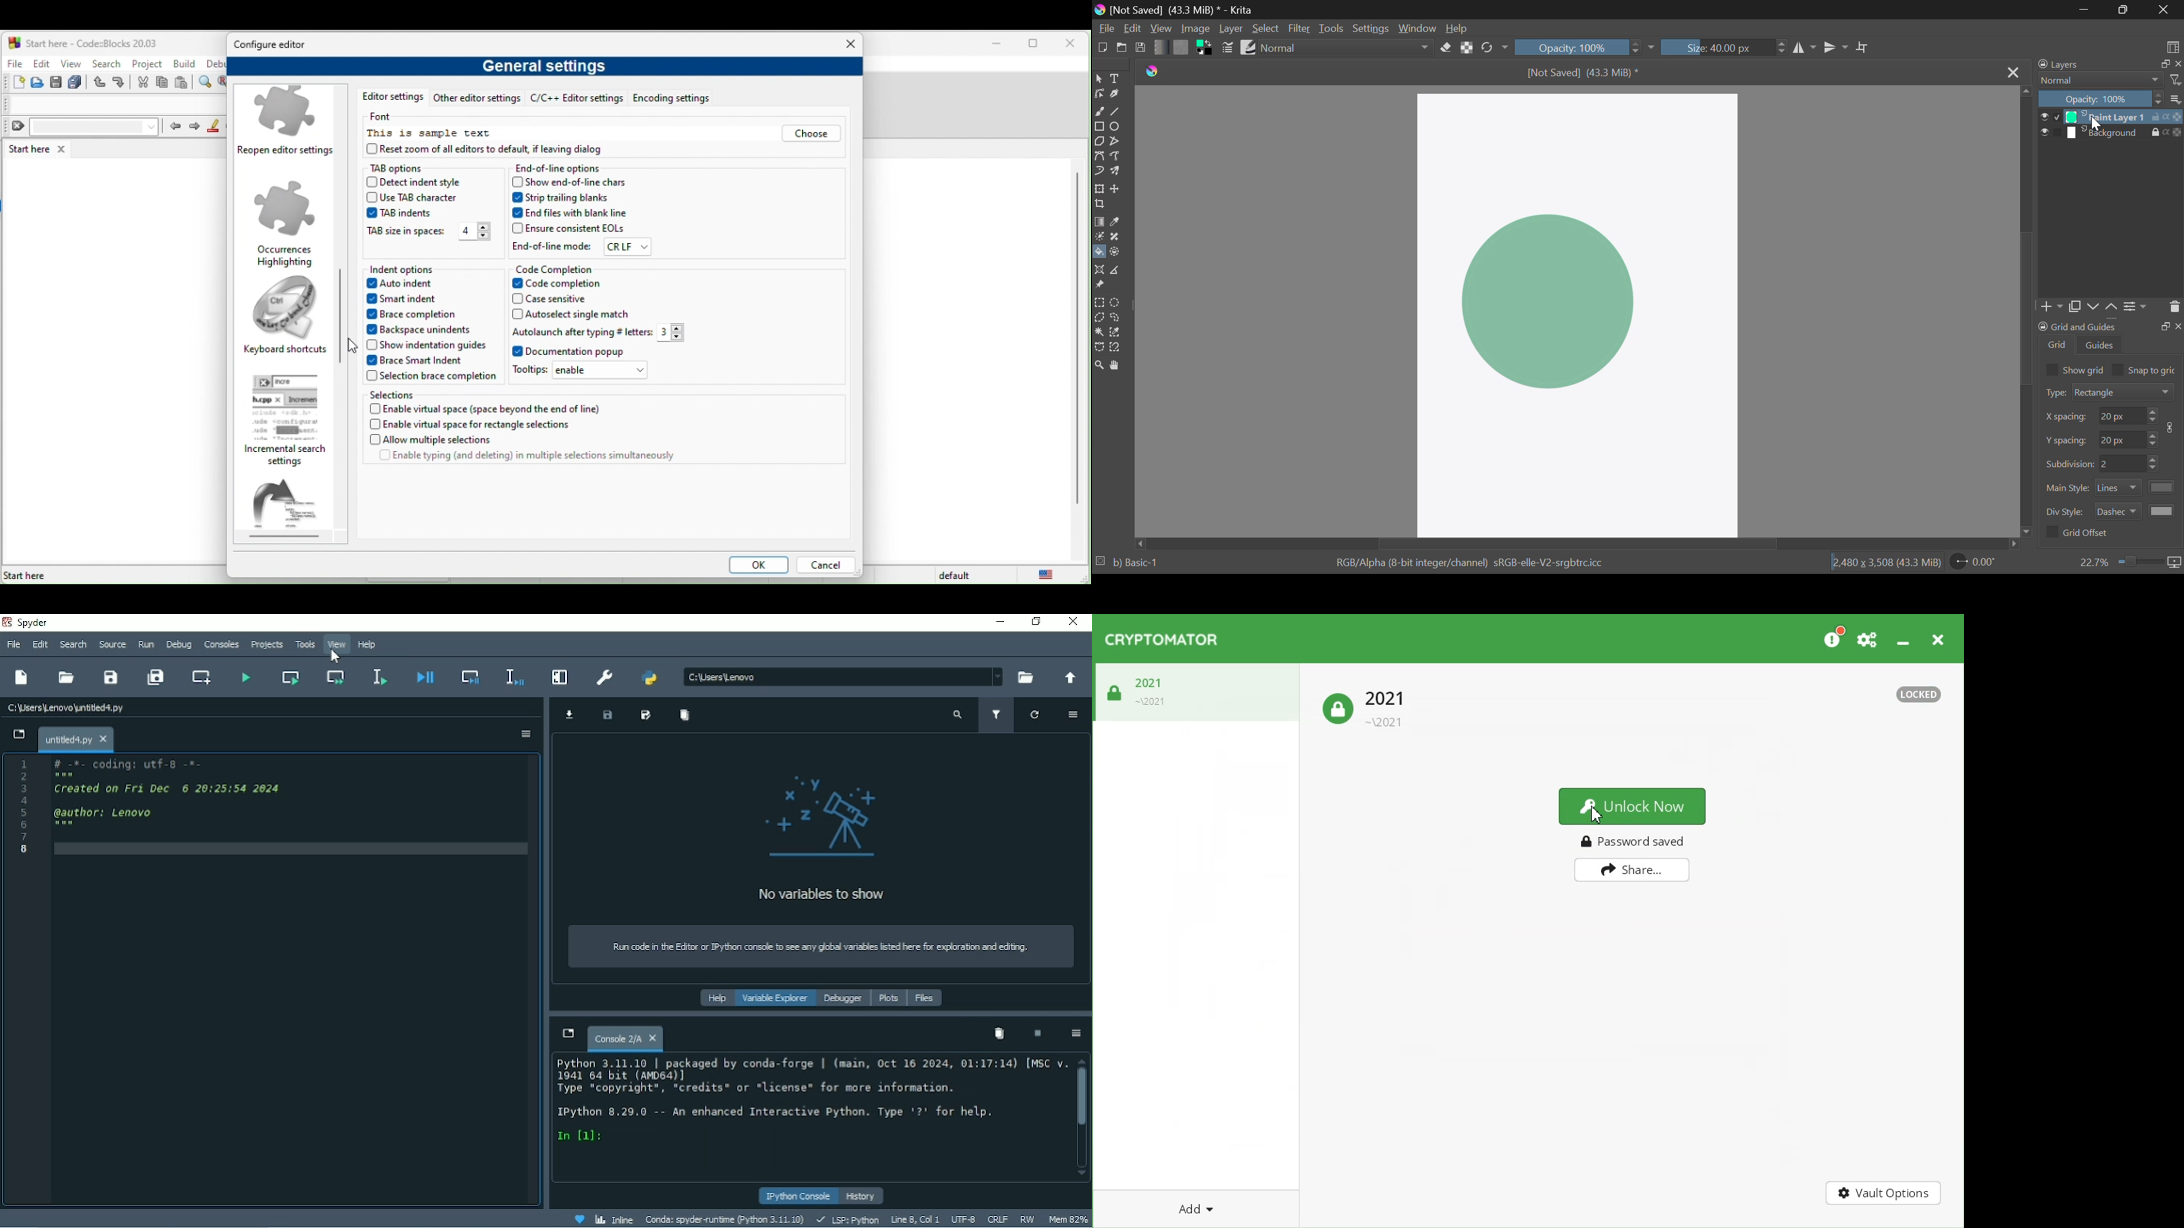  I want to click on Measurements, so click(1116, 270).